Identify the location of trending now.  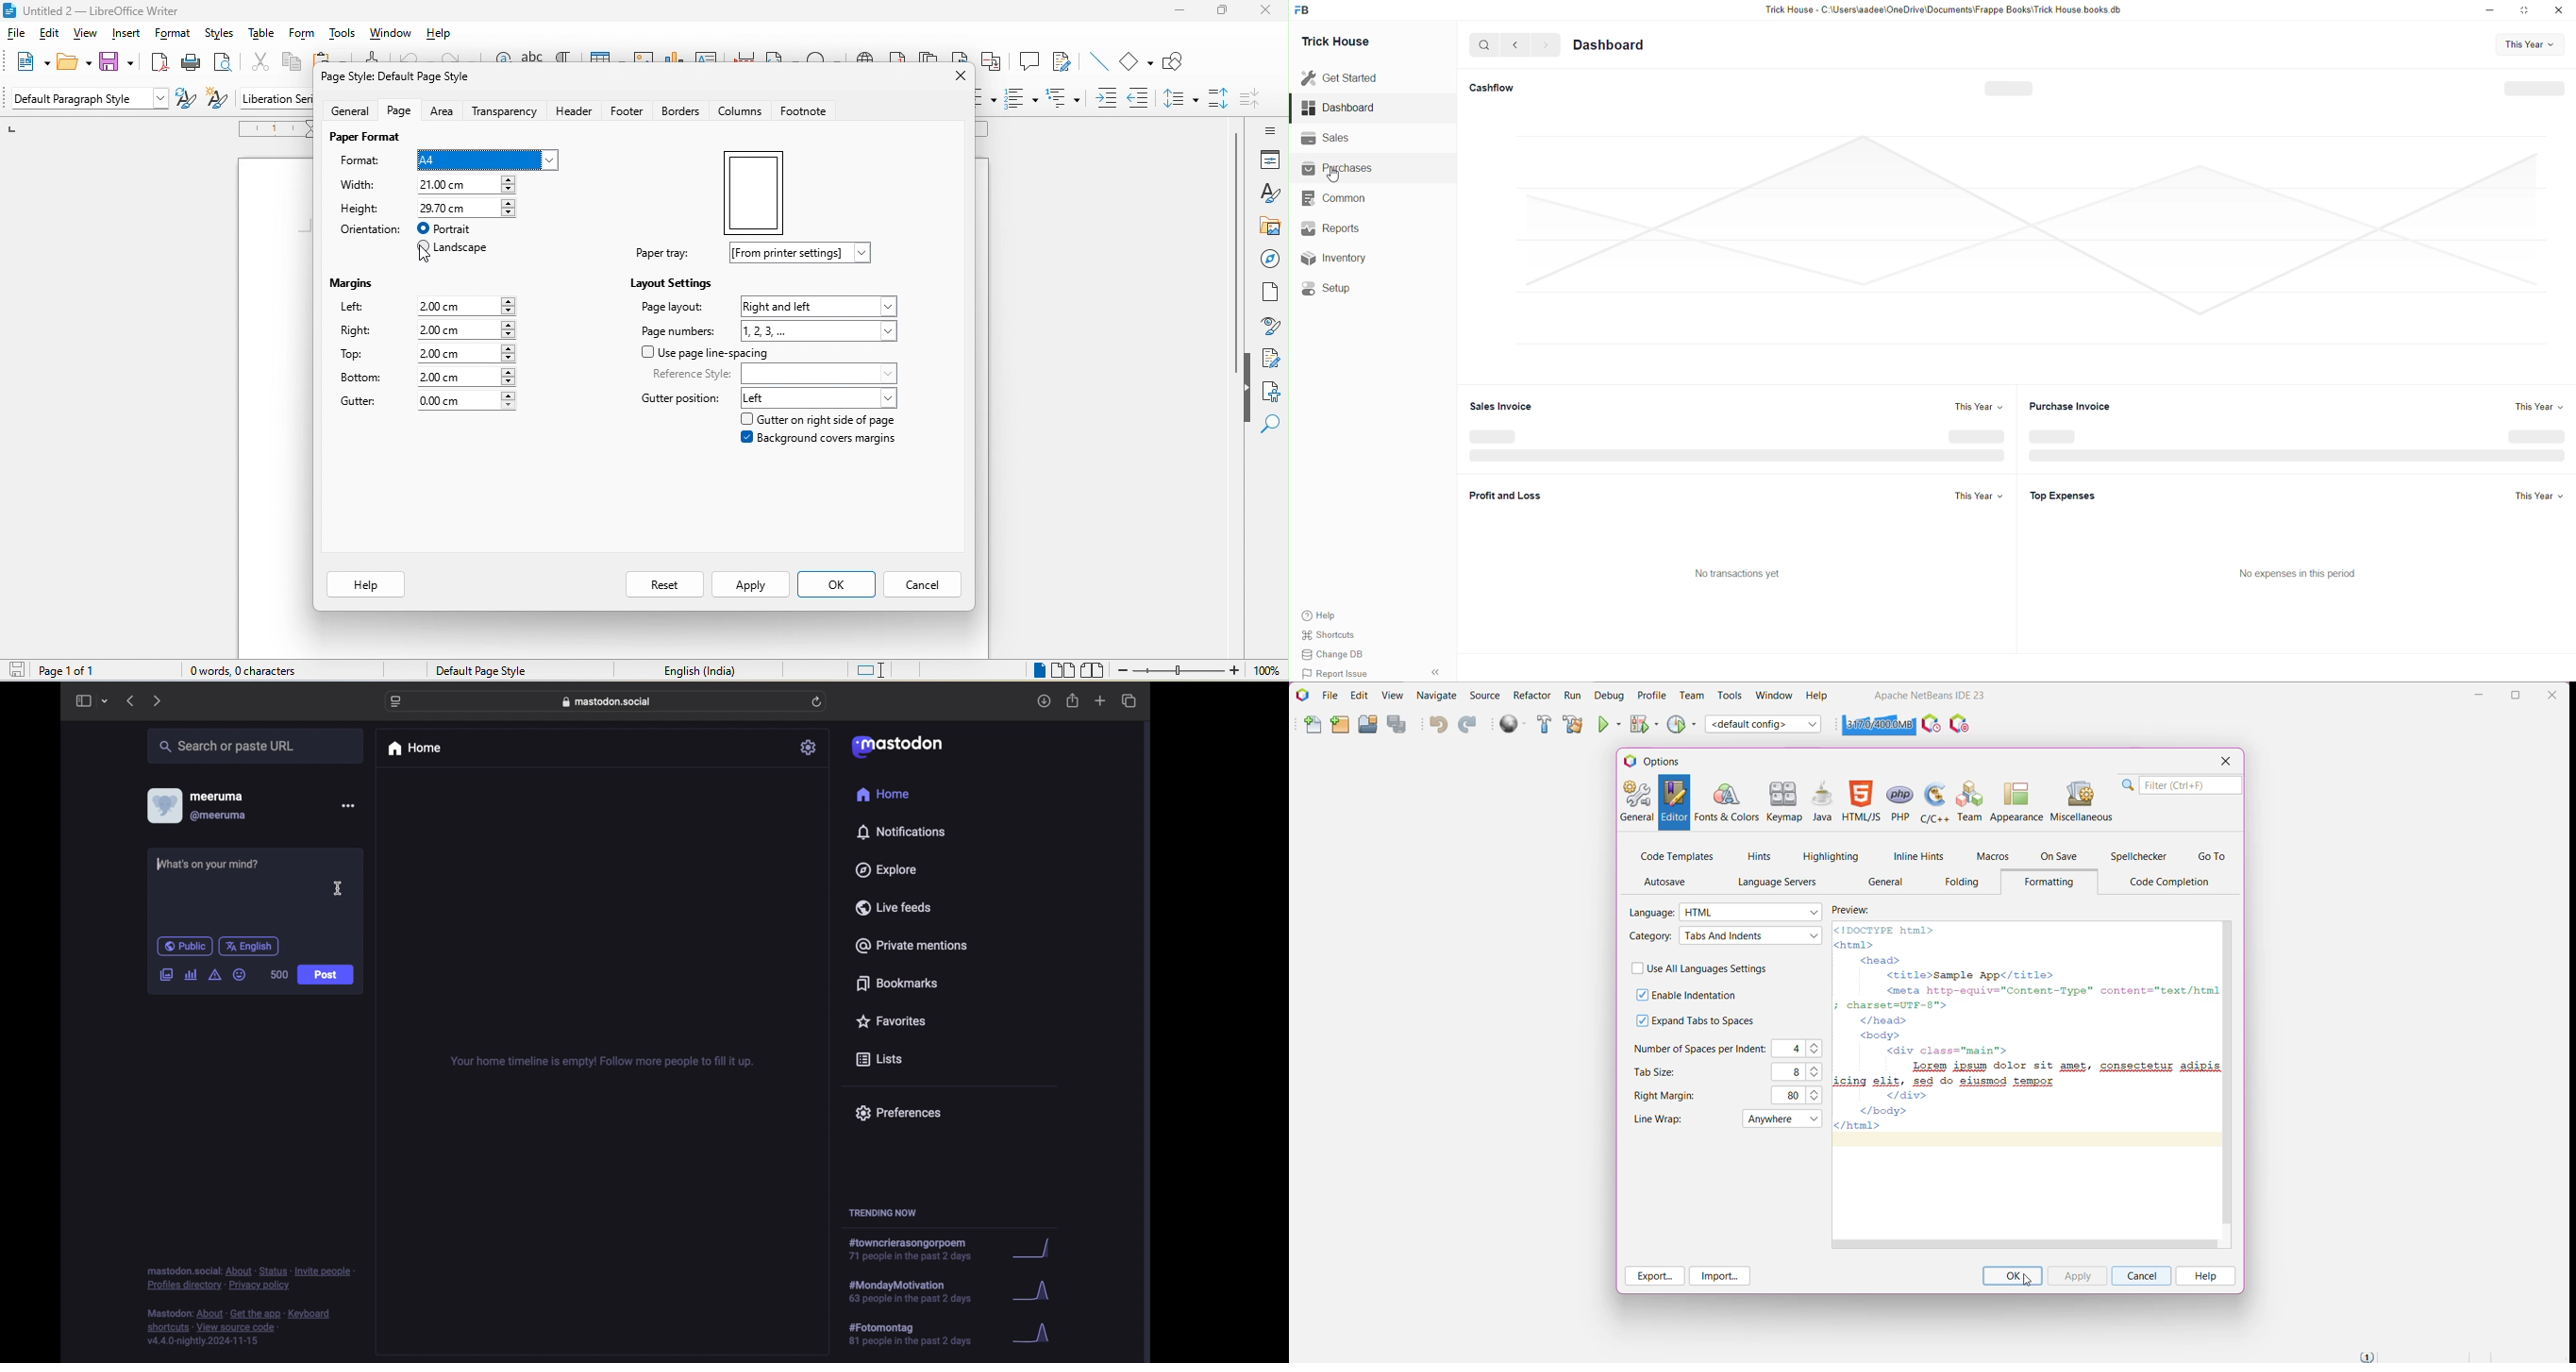
(882, 1213).